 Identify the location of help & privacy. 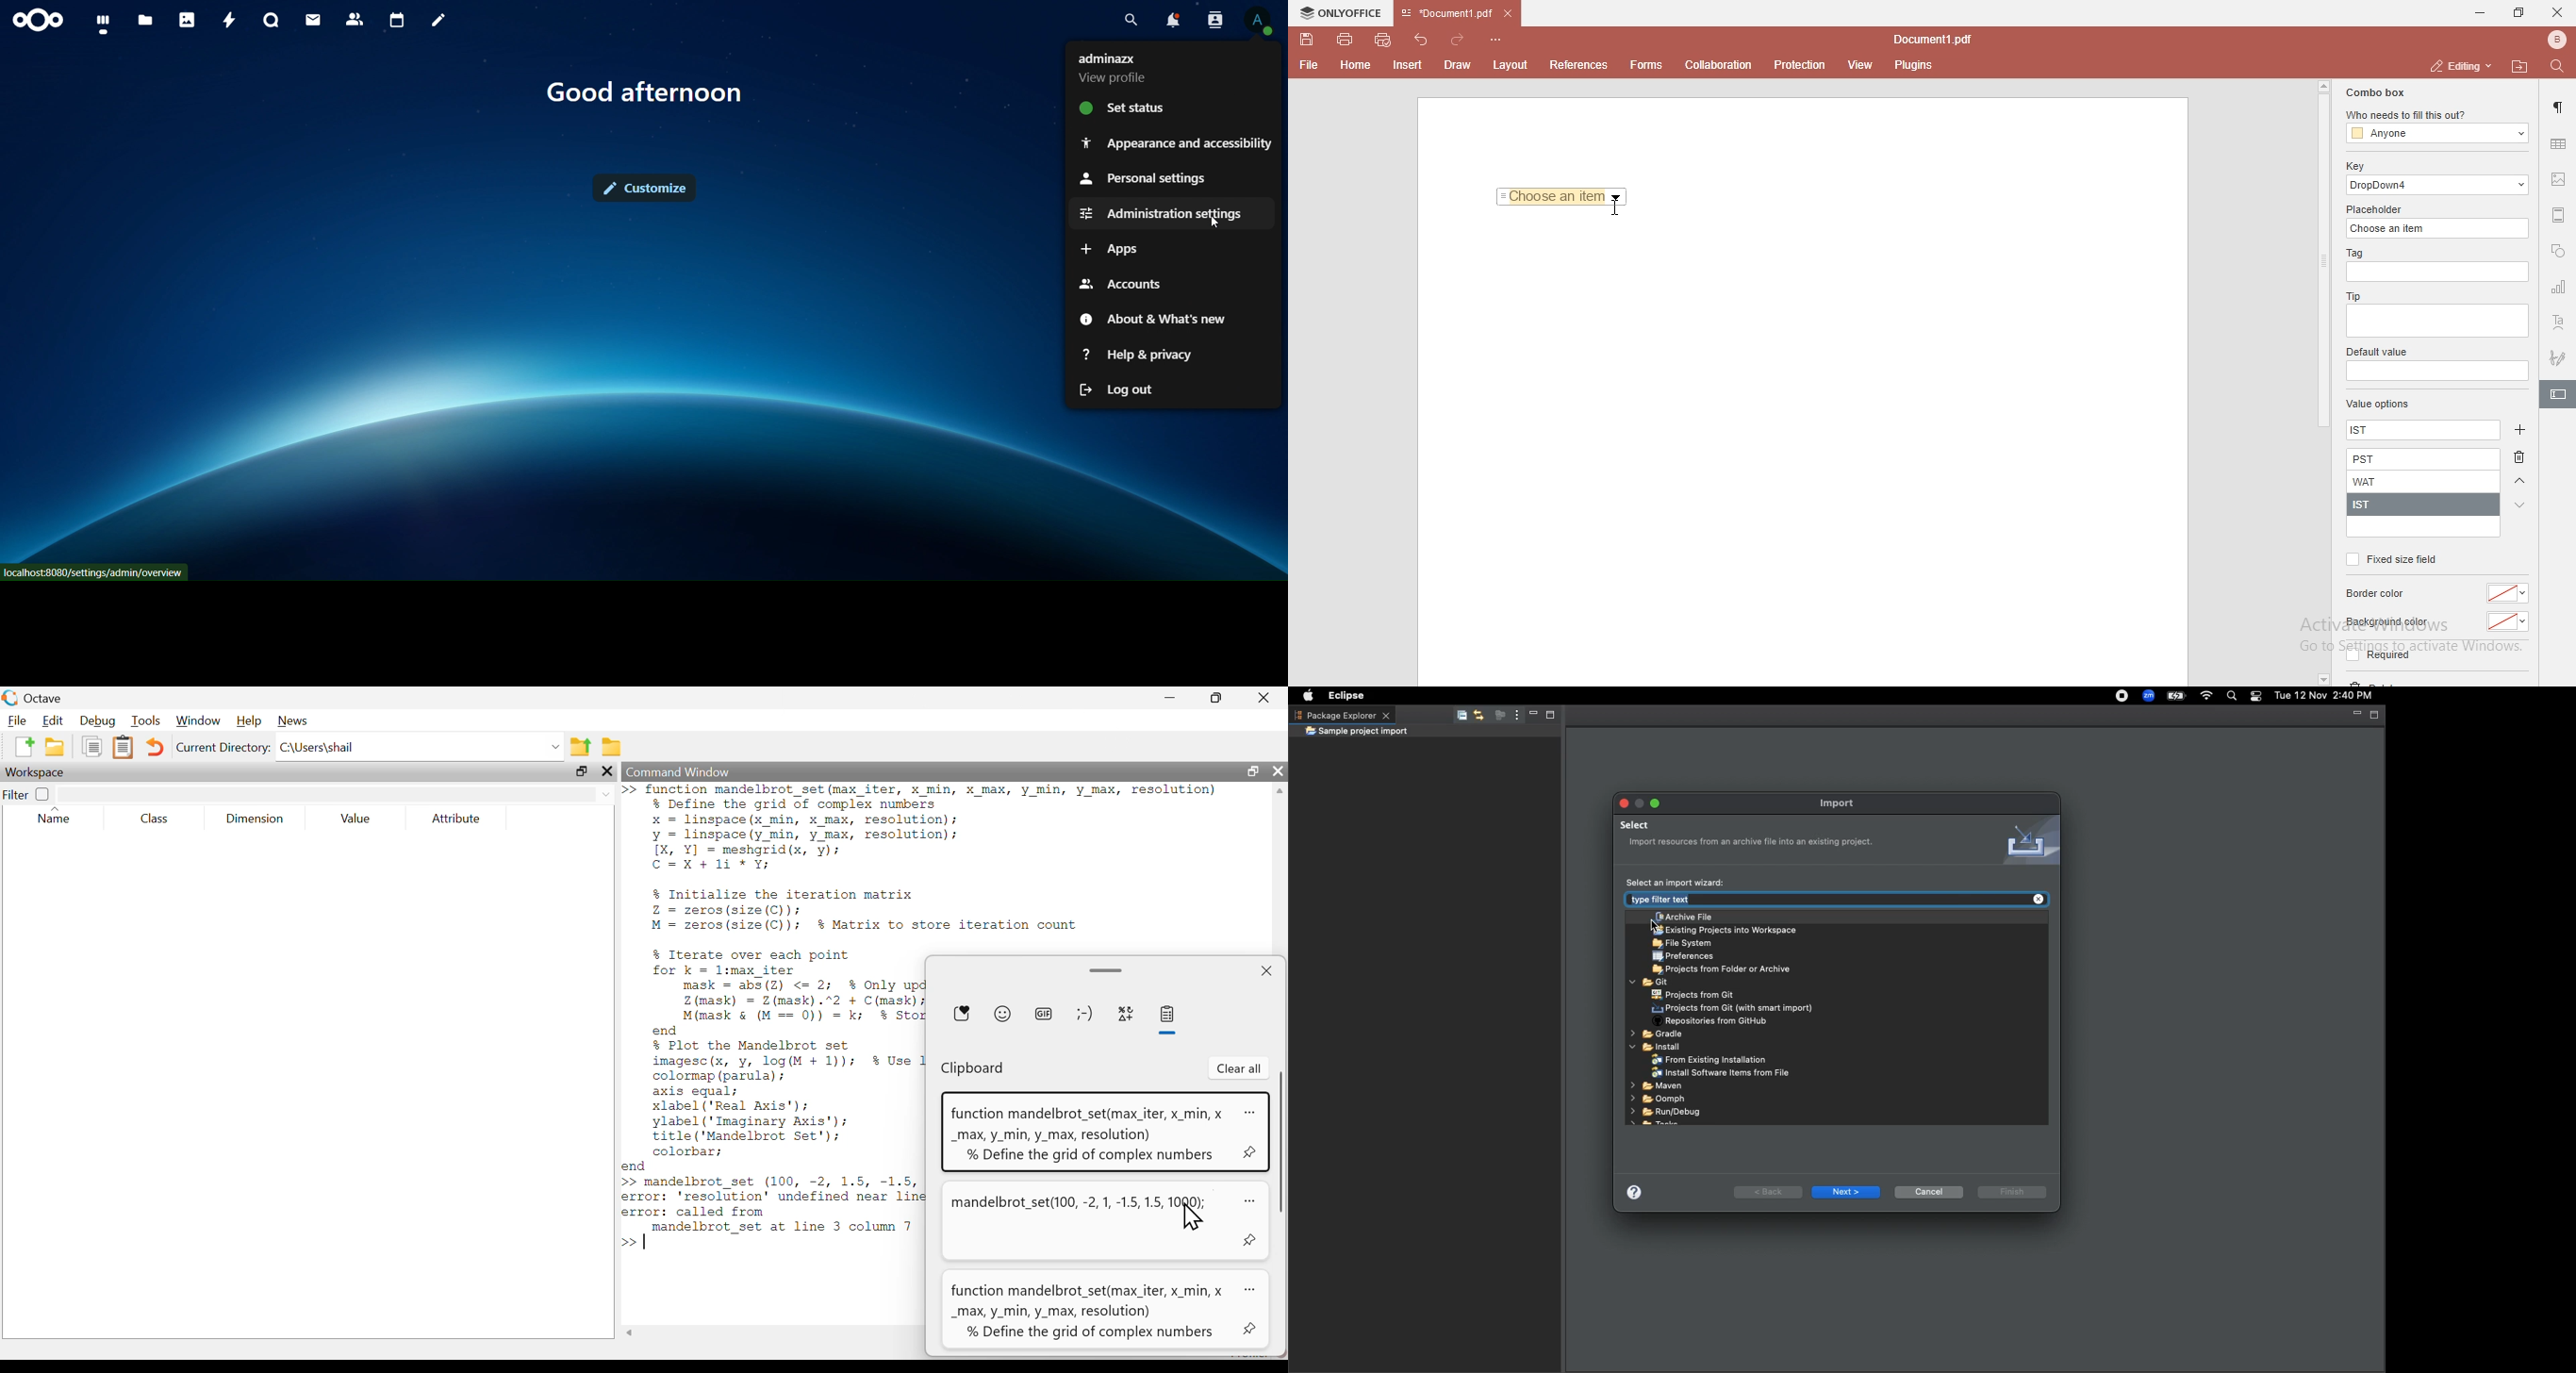
(1142, 354).